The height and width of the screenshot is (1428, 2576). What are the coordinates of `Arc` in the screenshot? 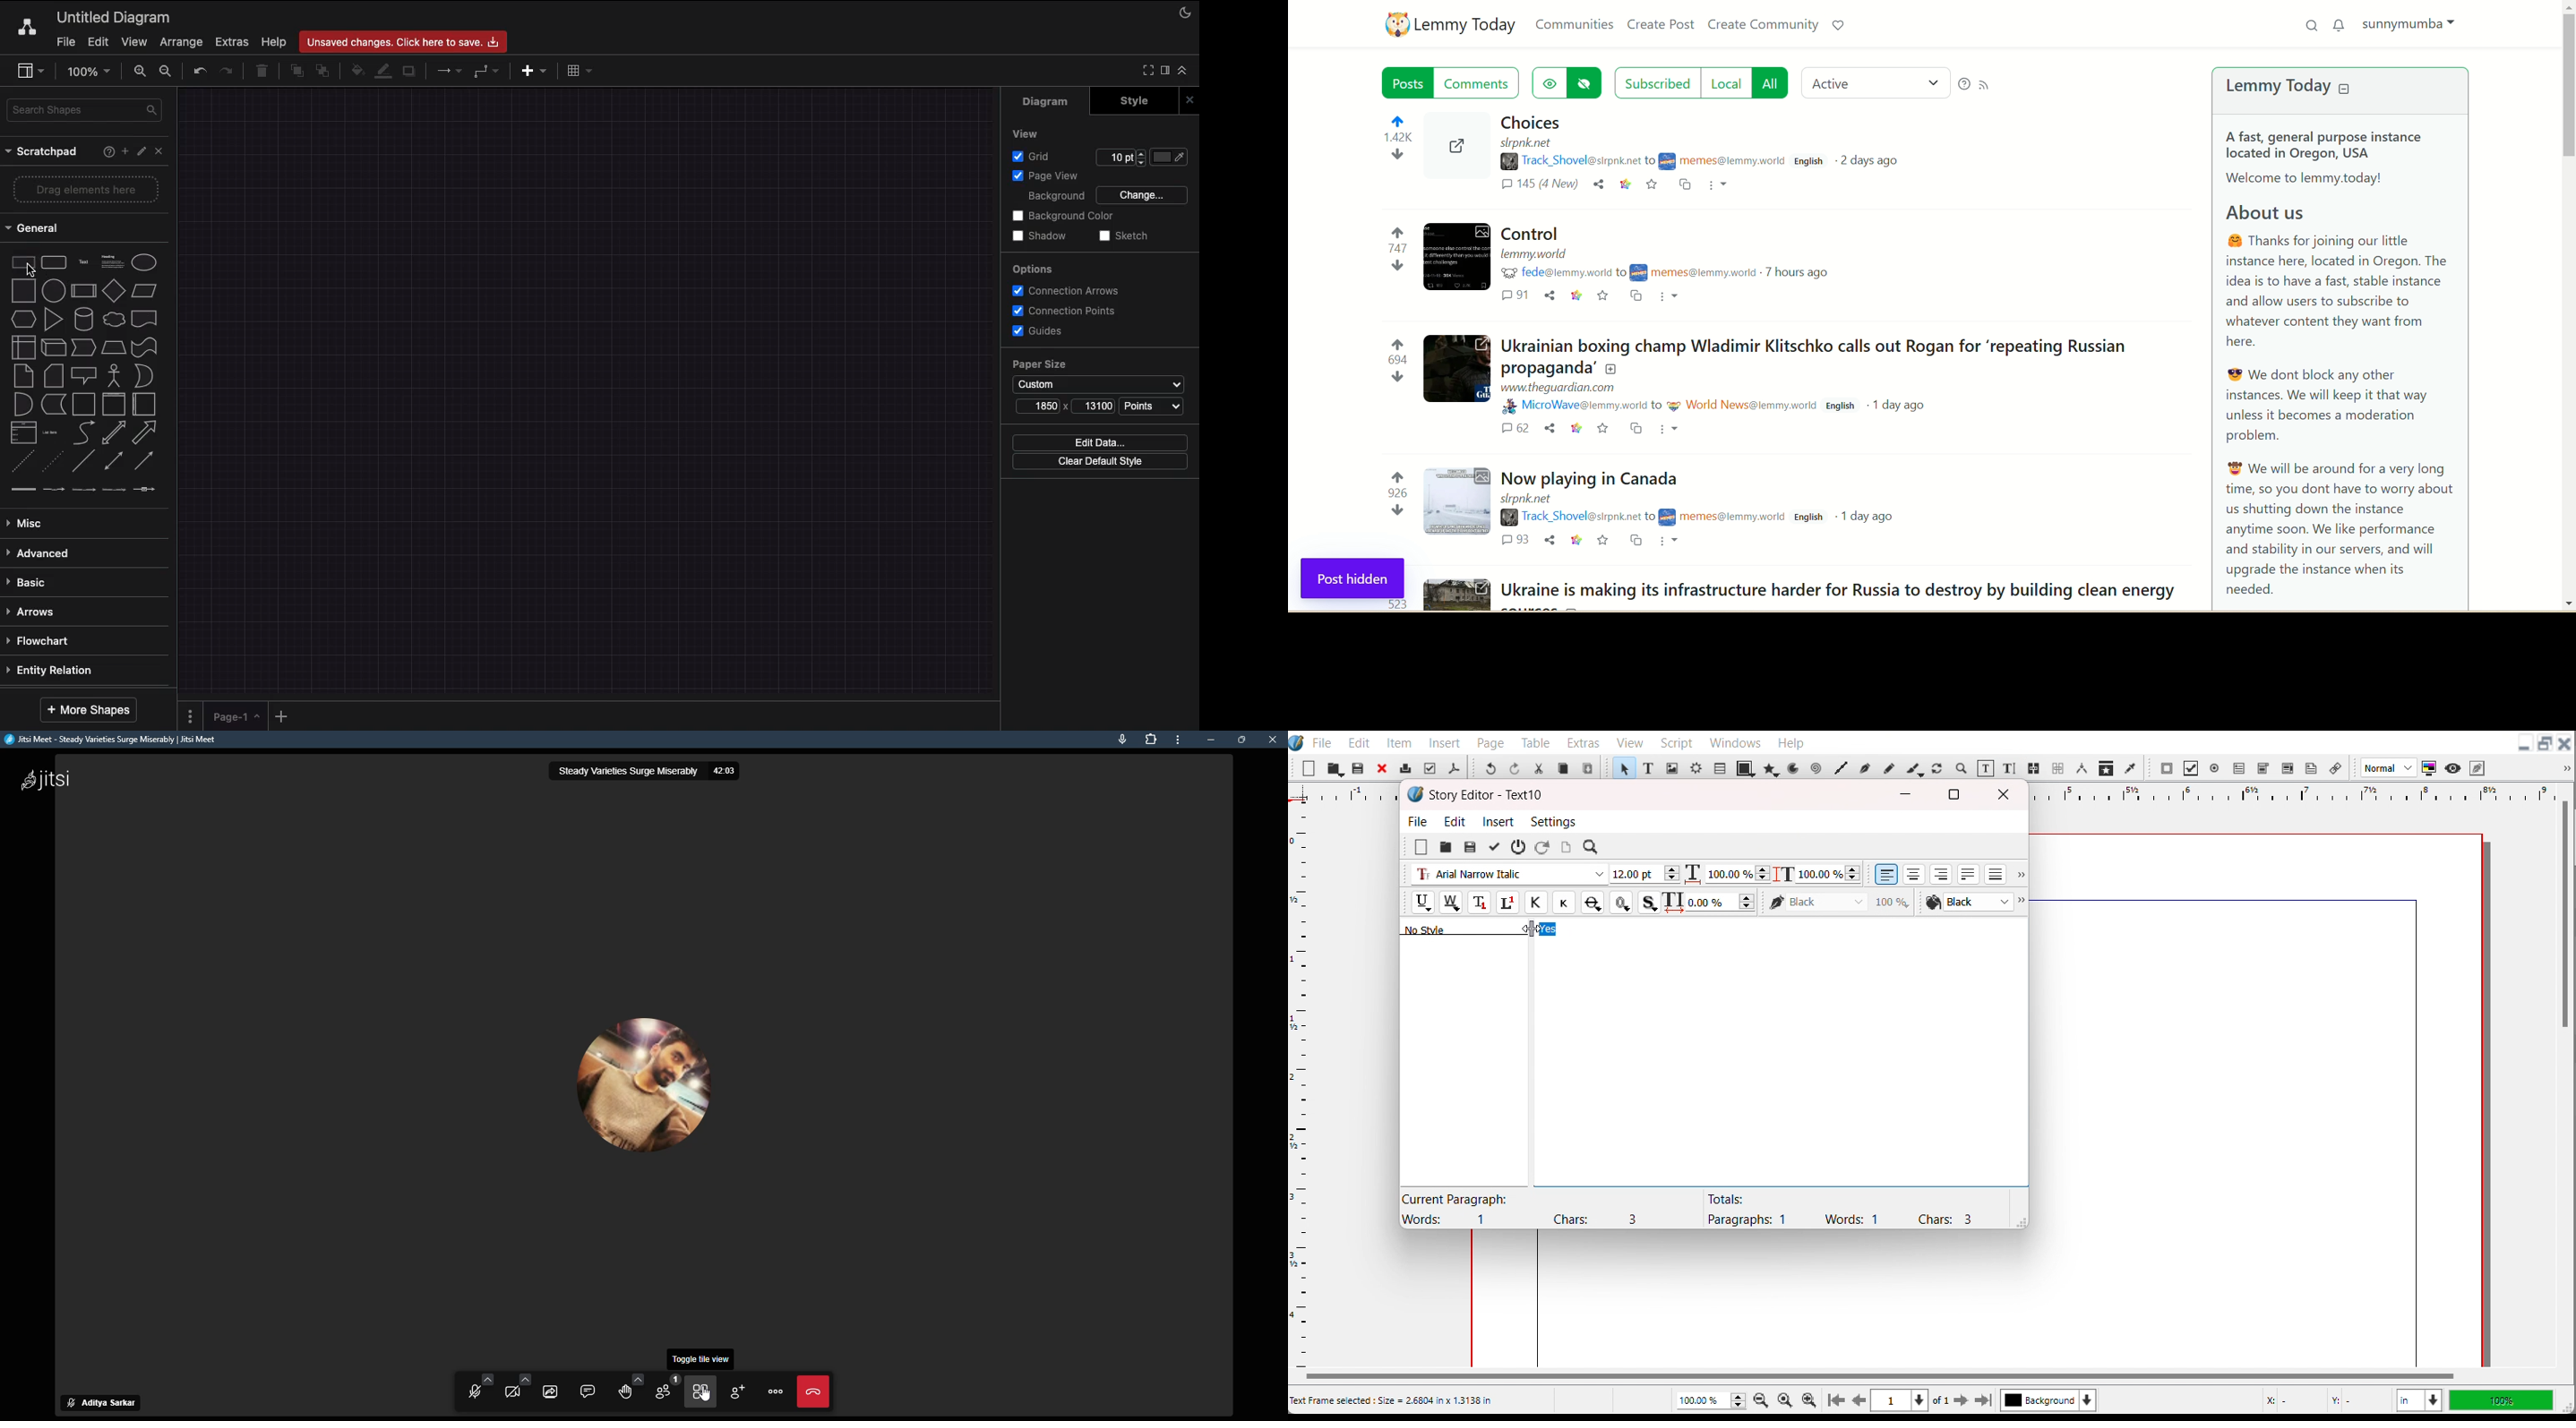 It's located at (1794, 768).